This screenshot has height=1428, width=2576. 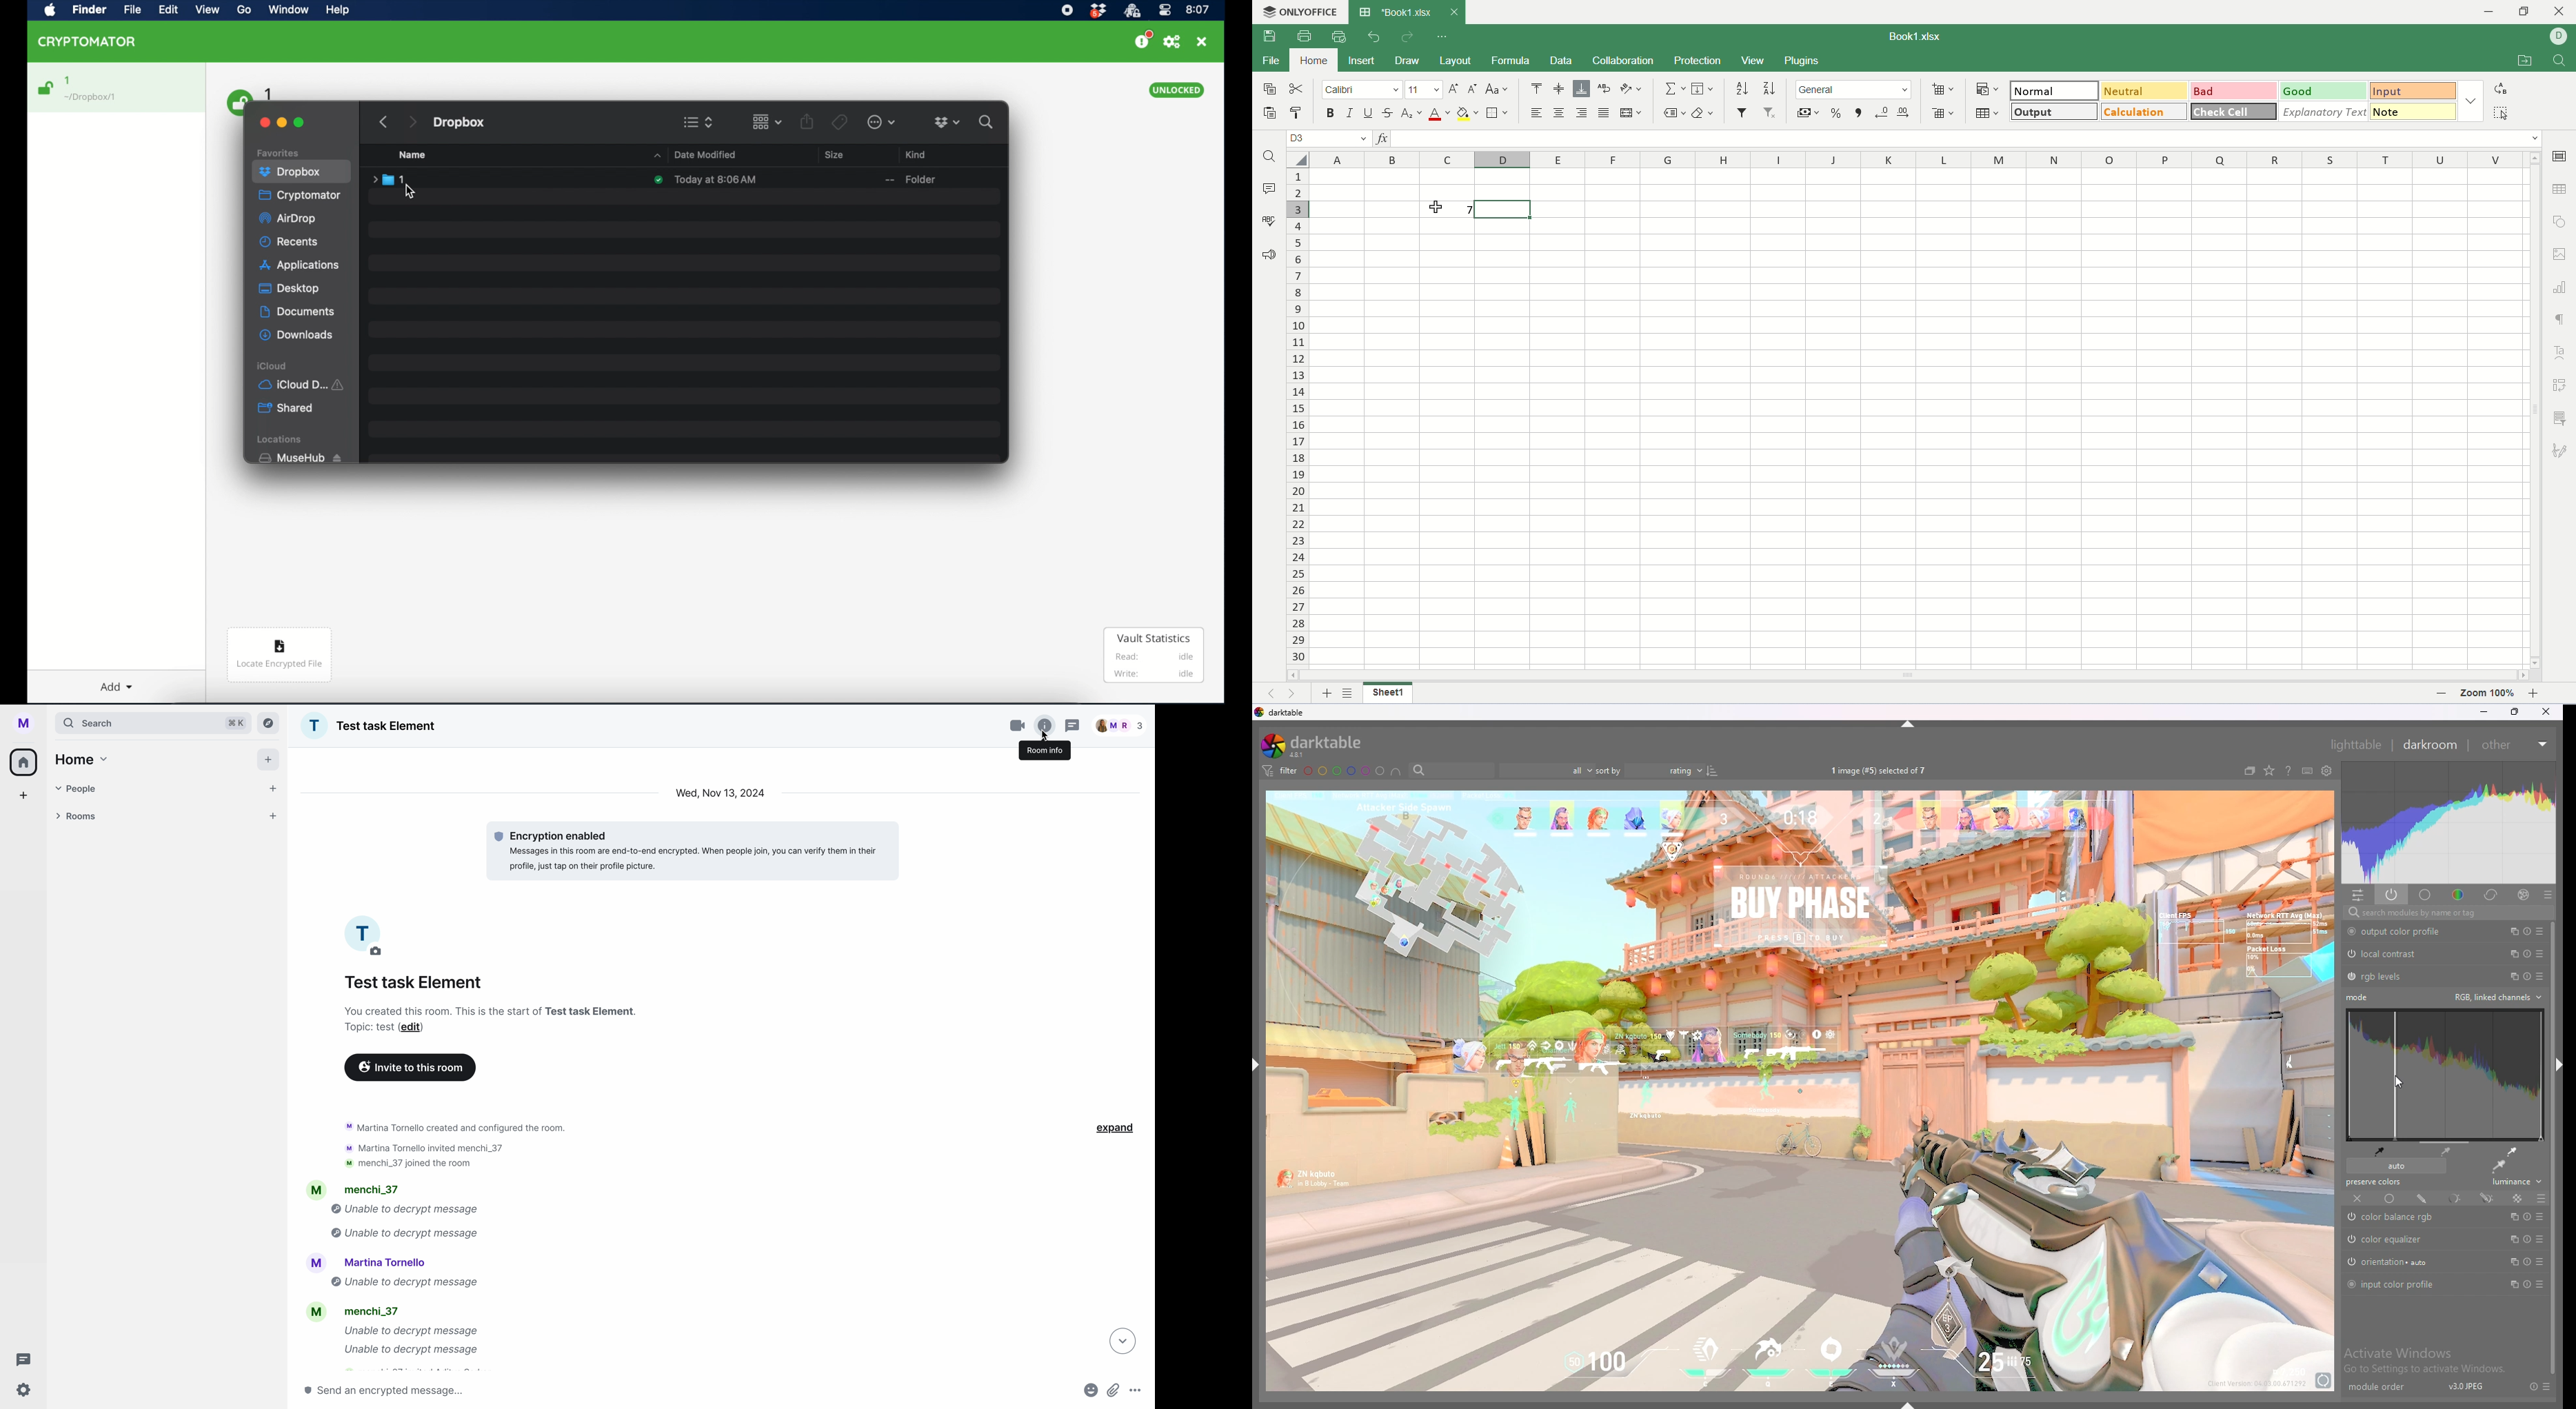 What do you see at coordinates (2528, 976) in the screenshot?
I see `reset` at bounding box center [2528, 976].